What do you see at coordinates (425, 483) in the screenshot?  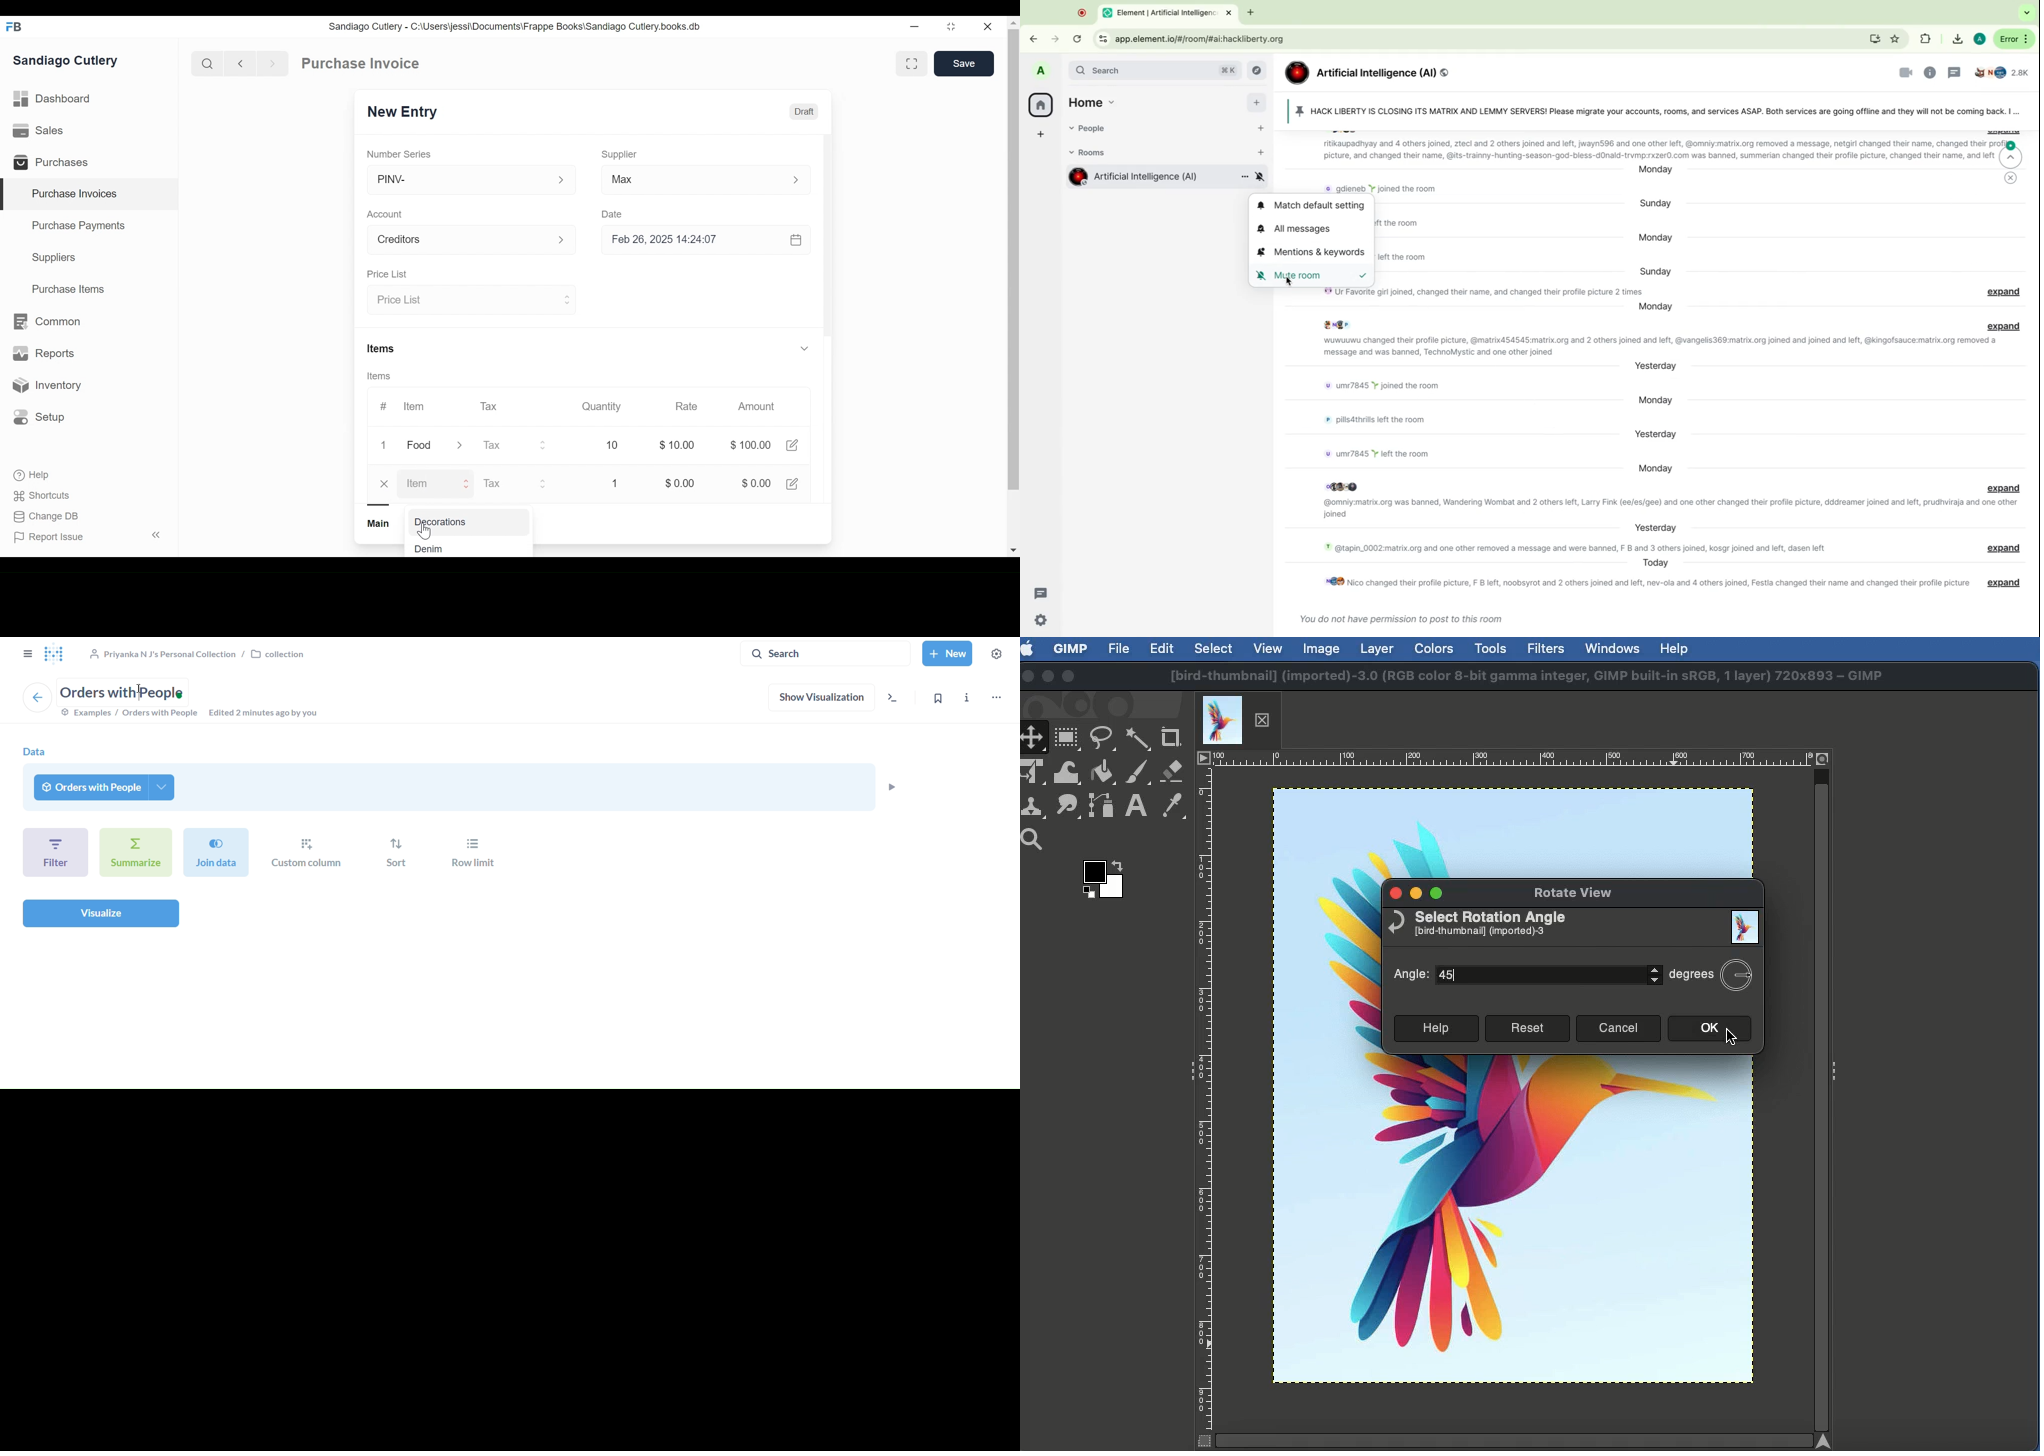 I see `Item` at bounding box center [425, 483].